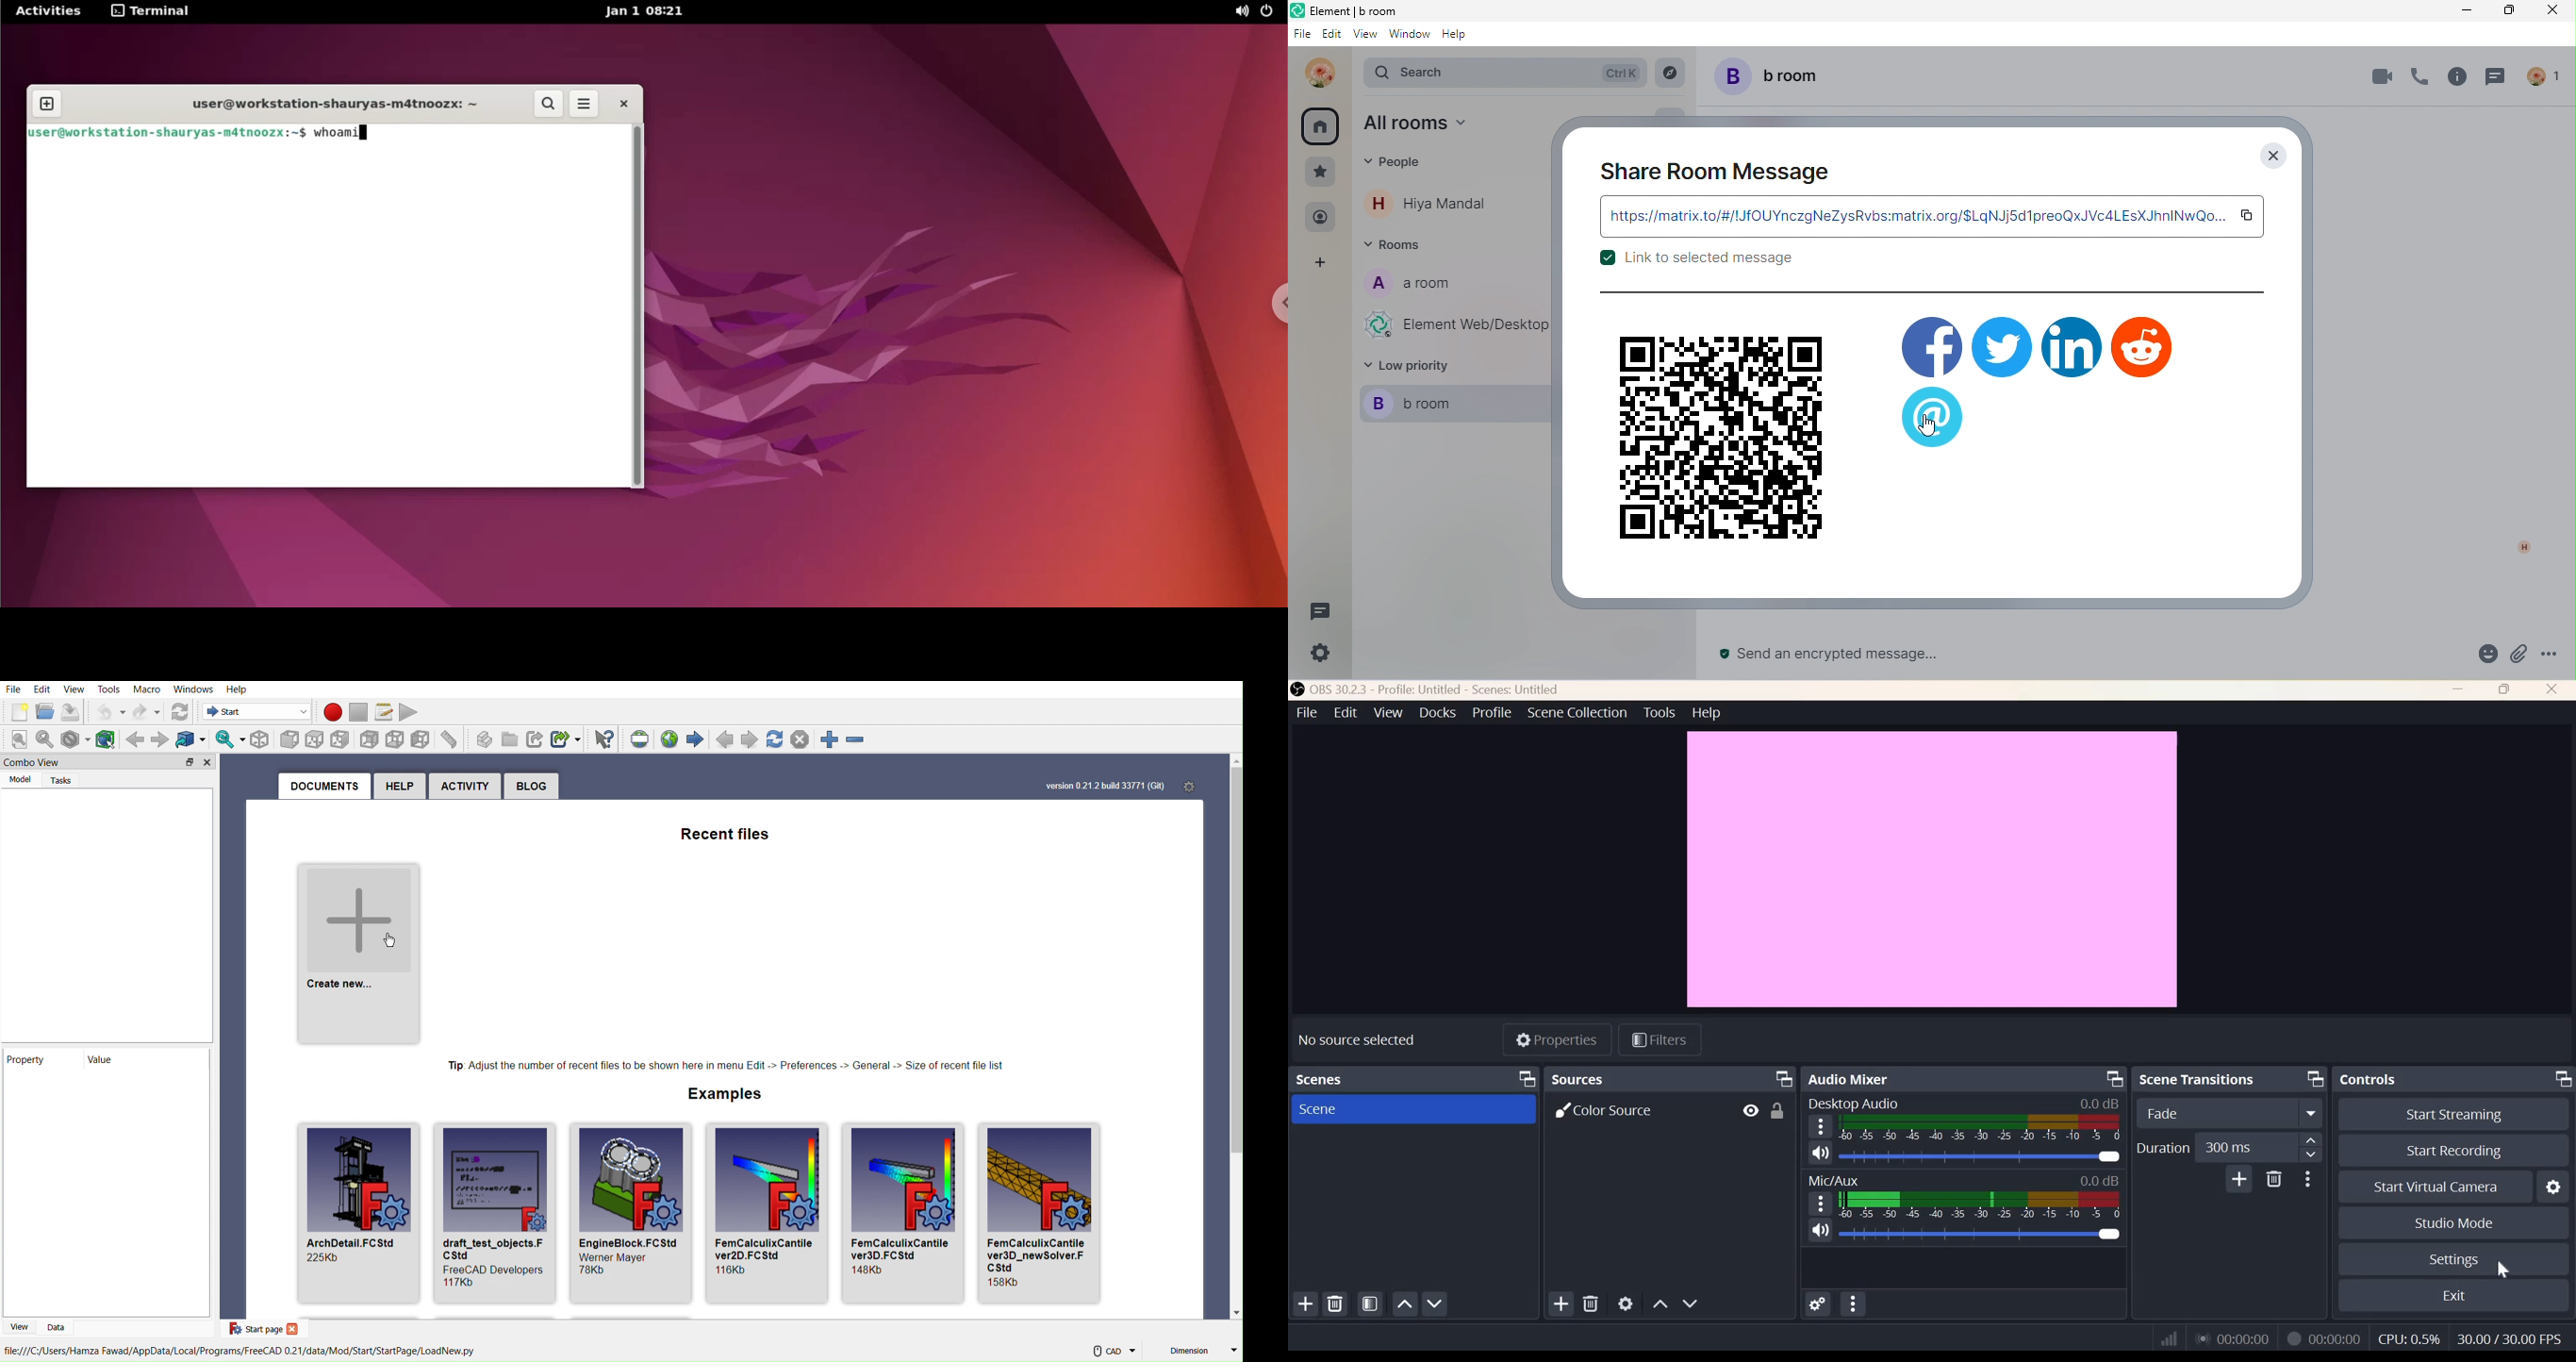 This screenshot has height=1372, width=2576. What do you see at coordinates (641, 738) in the screenshot?
I see `Set URL` at bounding box center [641, 738].